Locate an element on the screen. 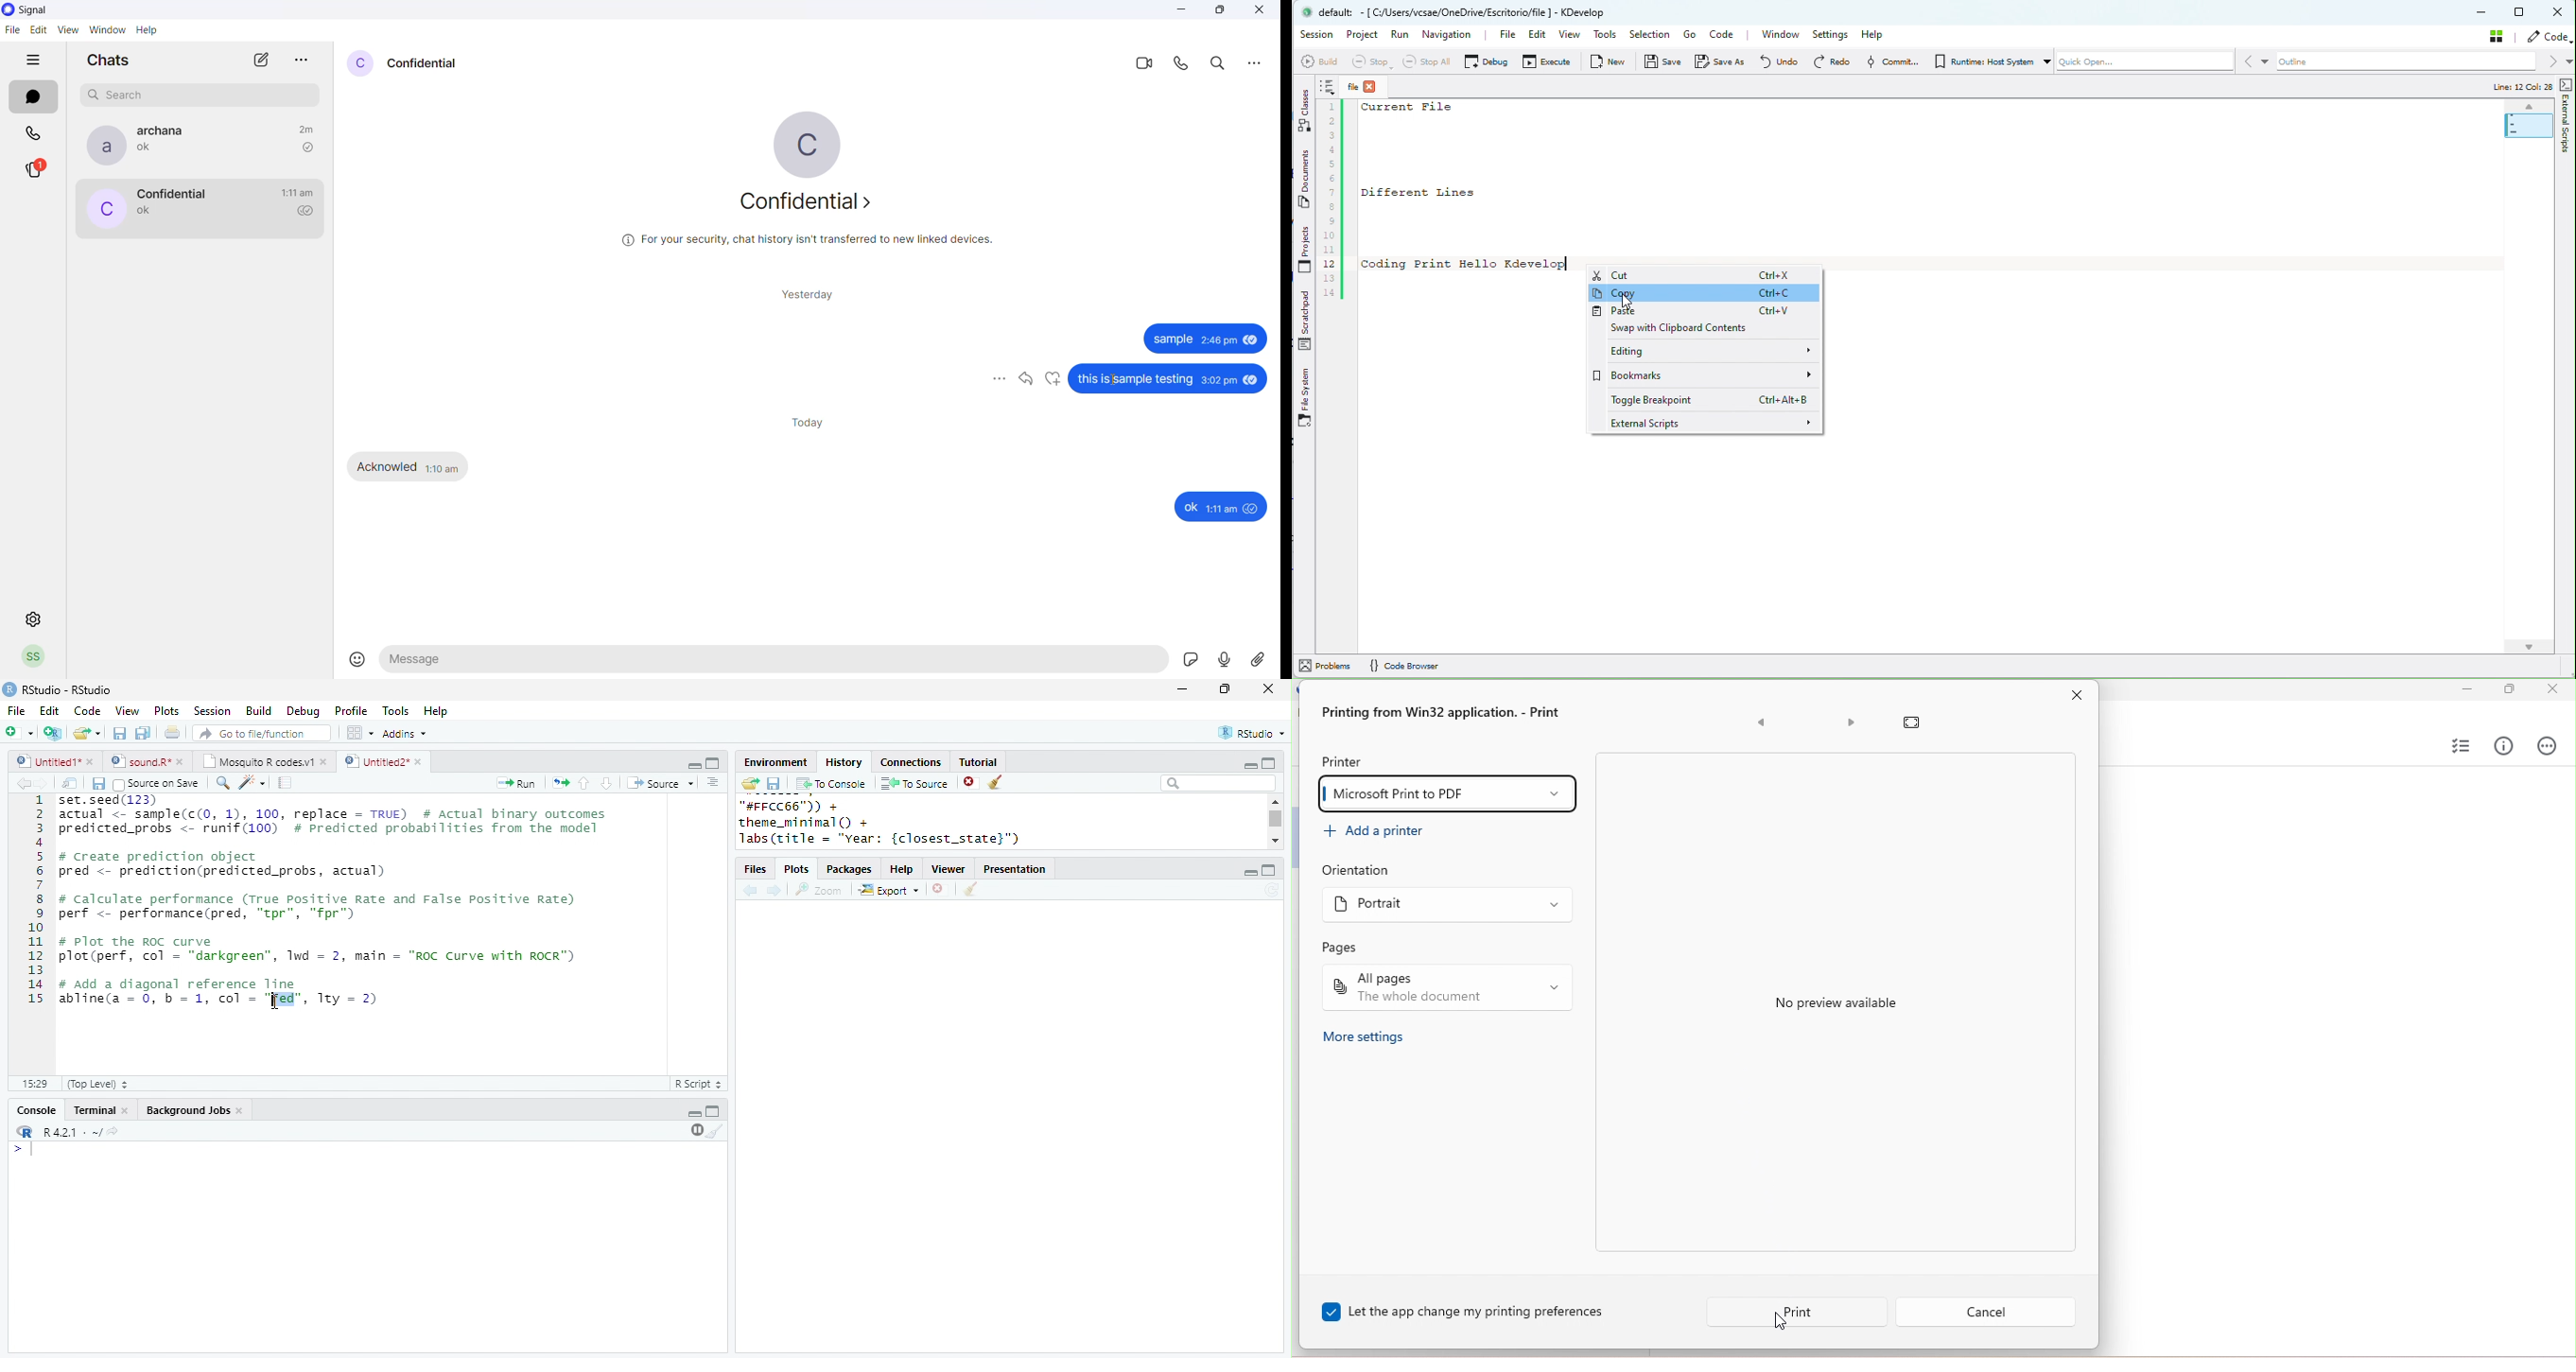 This screenshot has height=1372, width=2576. Addins is located at coordinates (405, 734).